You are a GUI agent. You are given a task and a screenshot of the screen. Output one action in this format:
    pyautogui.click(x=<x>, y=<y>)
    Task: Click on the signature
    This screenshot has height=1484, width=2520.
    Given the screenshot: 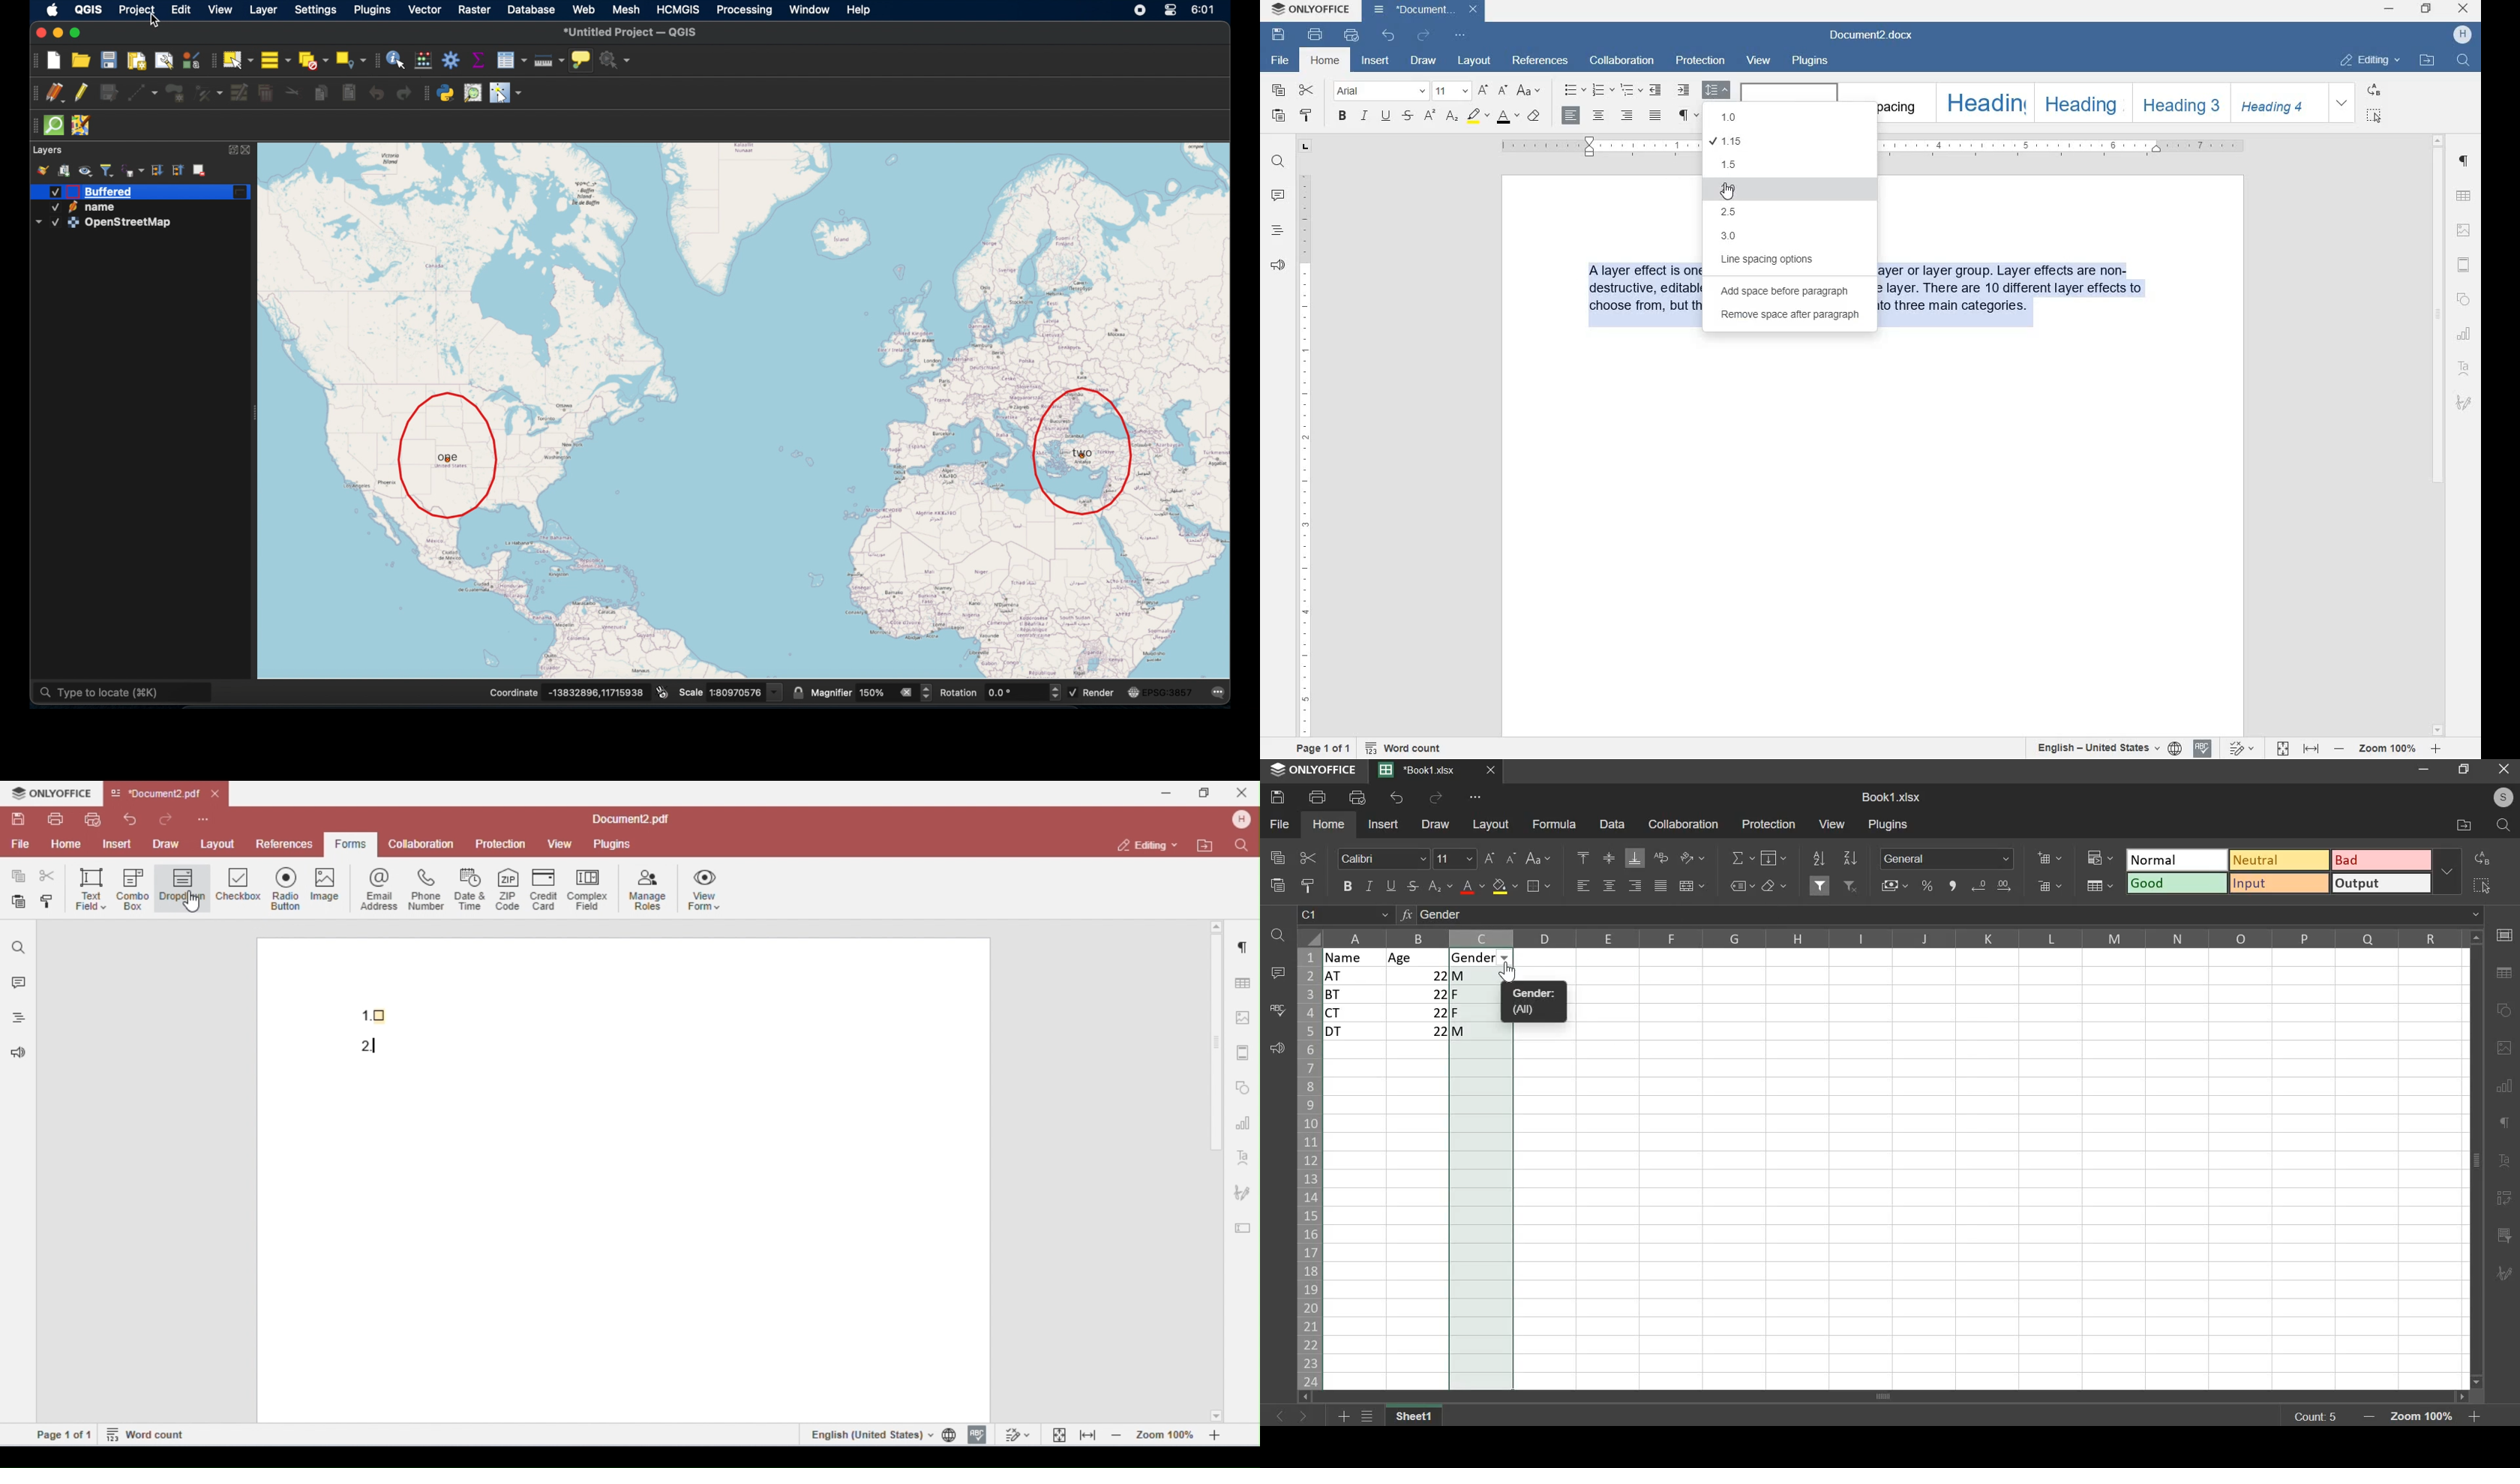 What is the action you would take?
    pyautogui.click(x=2503, y=1275)
    